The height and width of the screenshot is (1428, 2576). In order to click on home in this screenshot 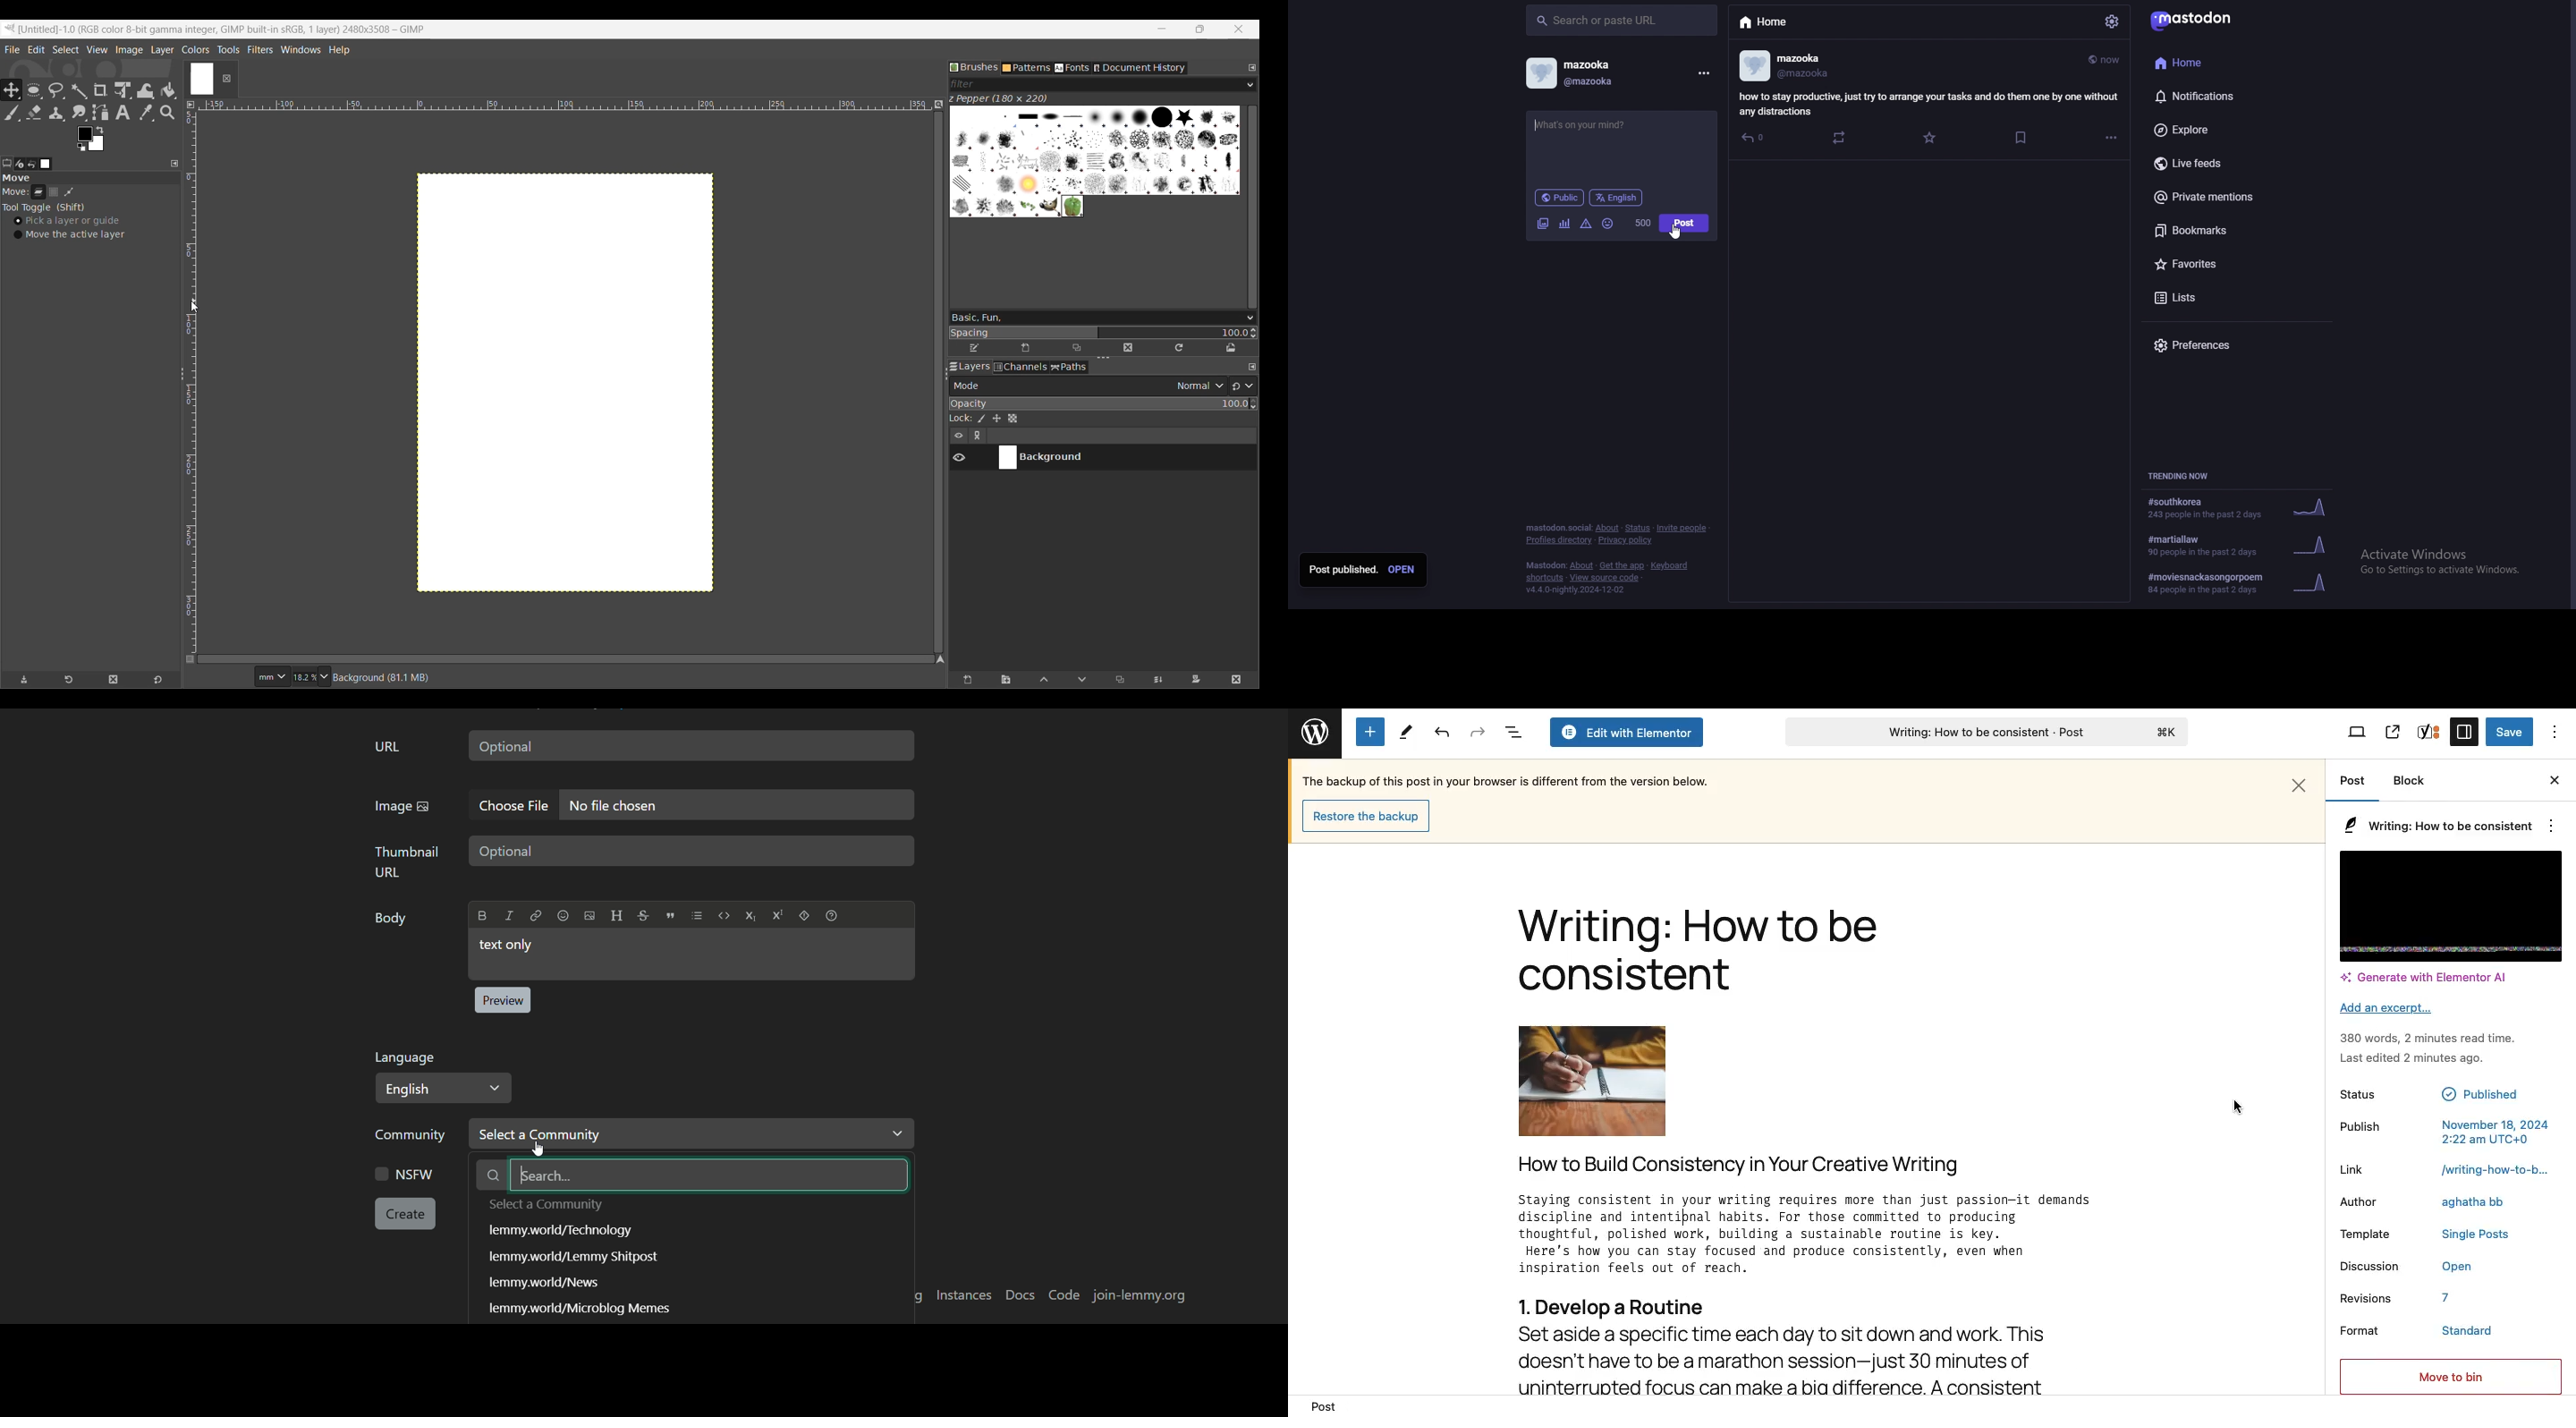, I will do `click(2212, 64)`.